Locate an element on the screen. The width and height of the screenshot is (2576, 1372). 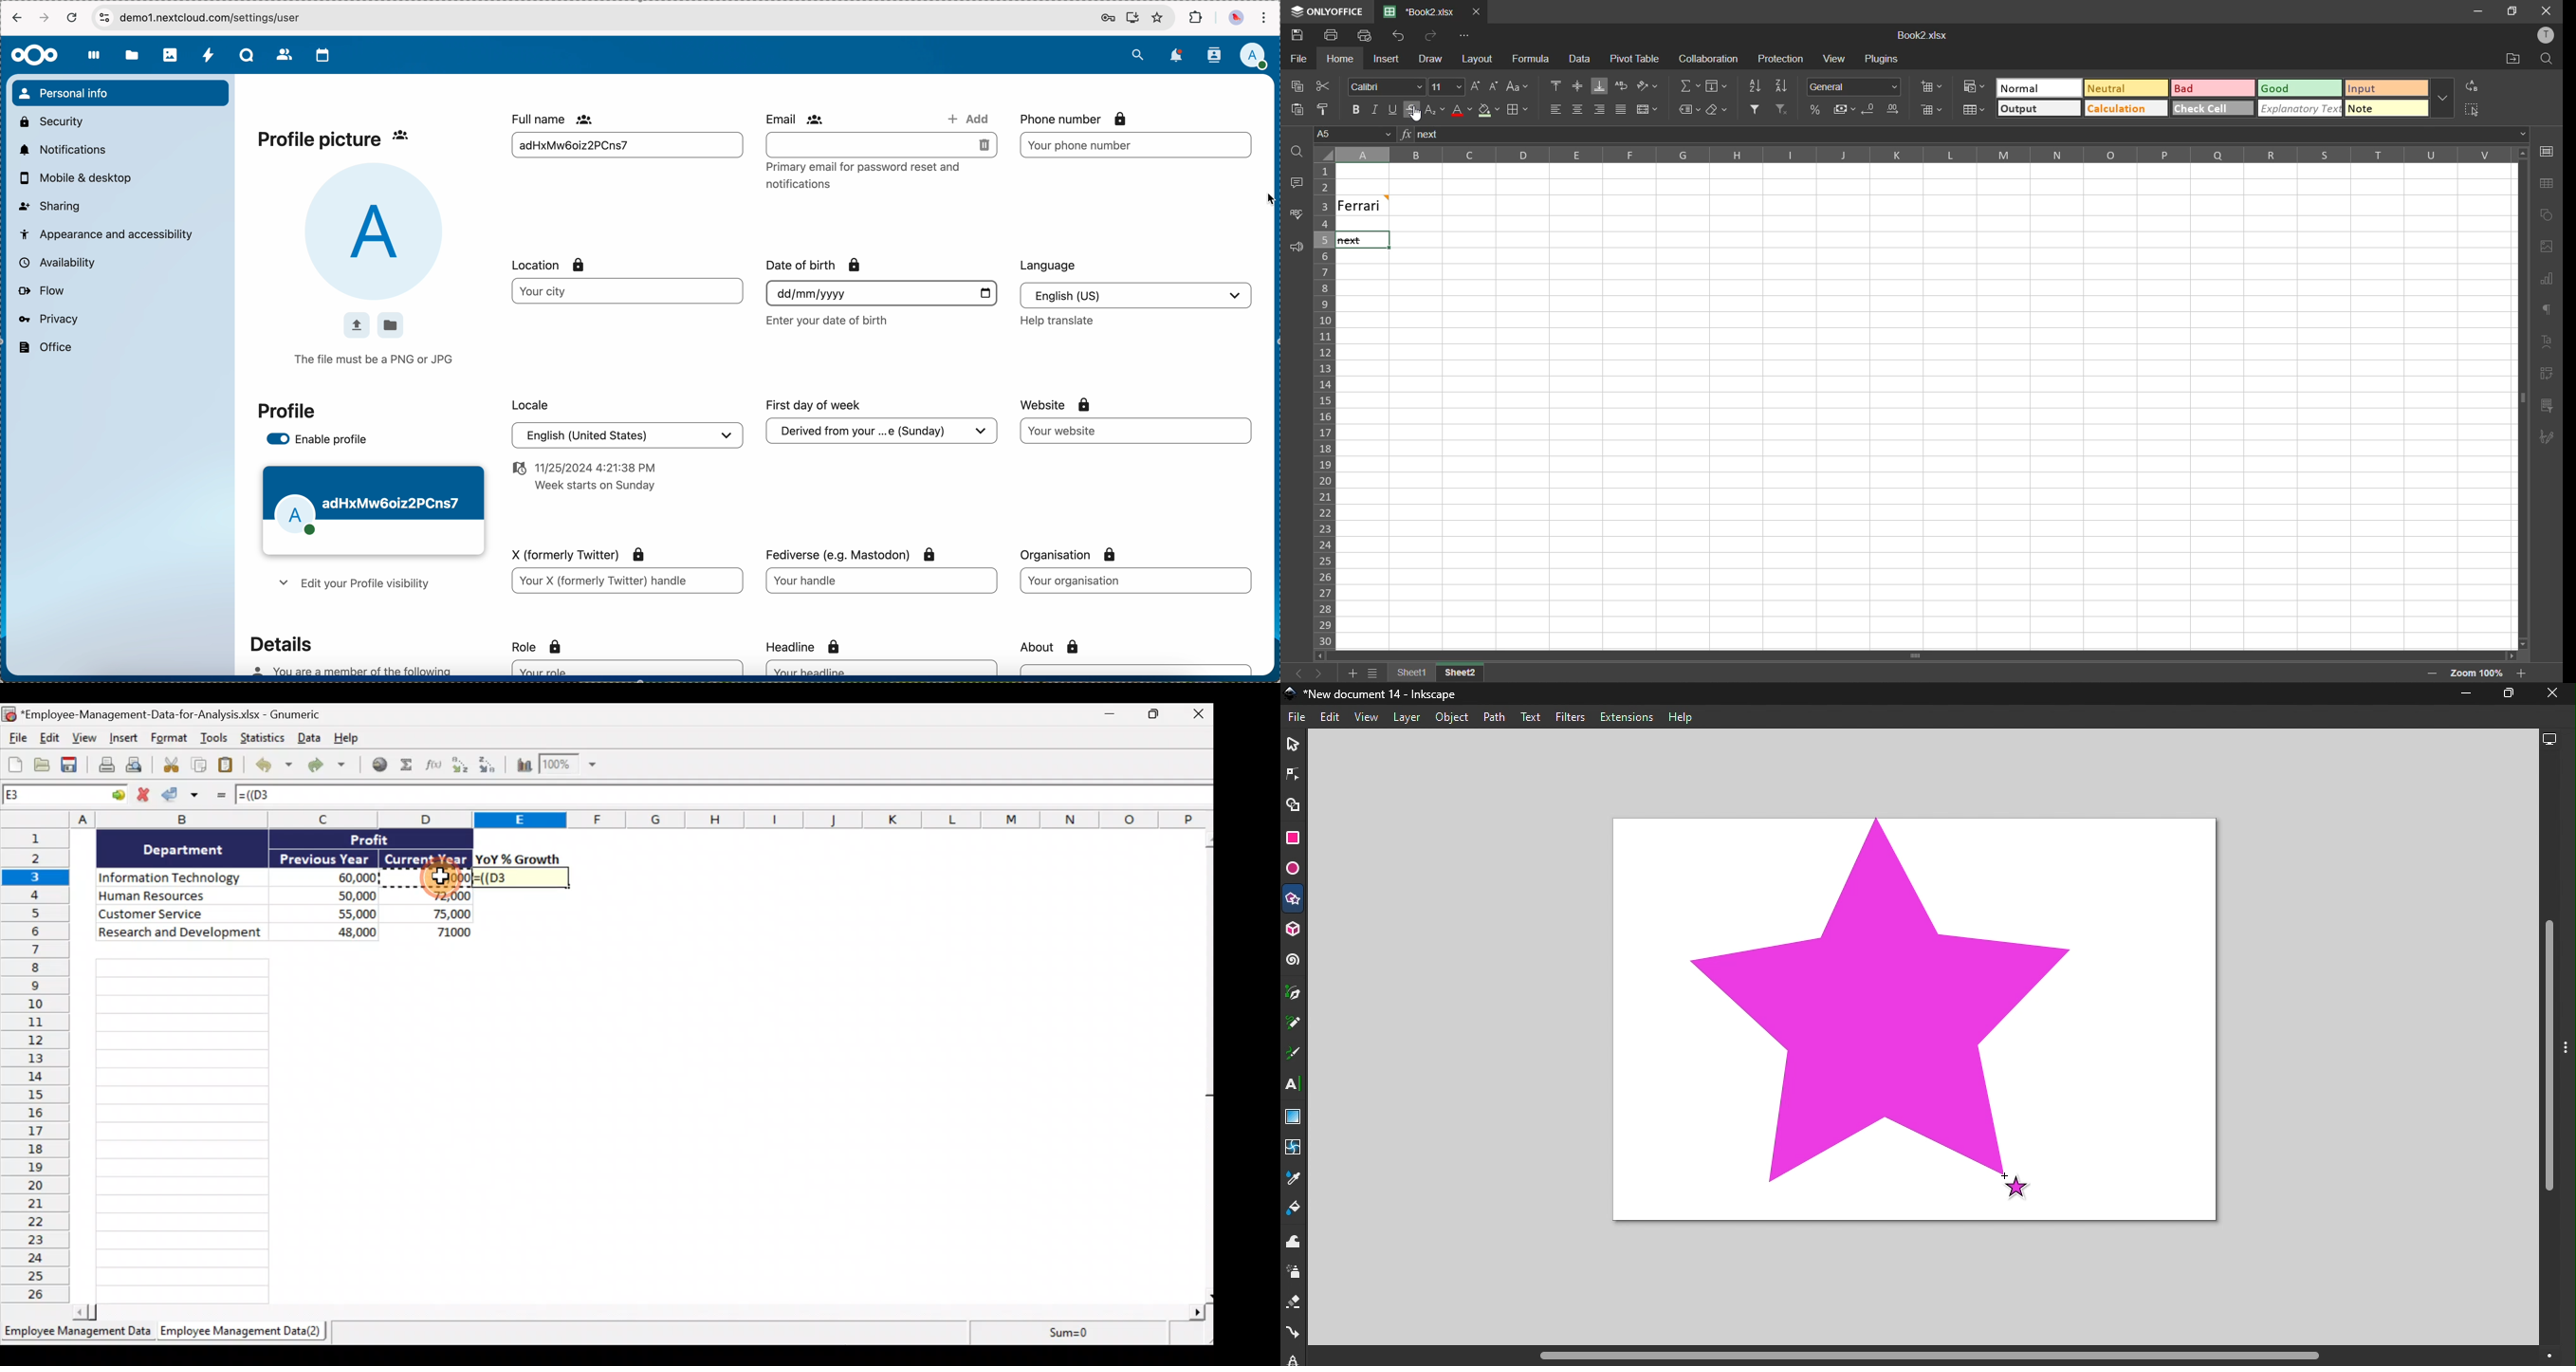
Nextcloud logo is located at coordinates (34, 55).